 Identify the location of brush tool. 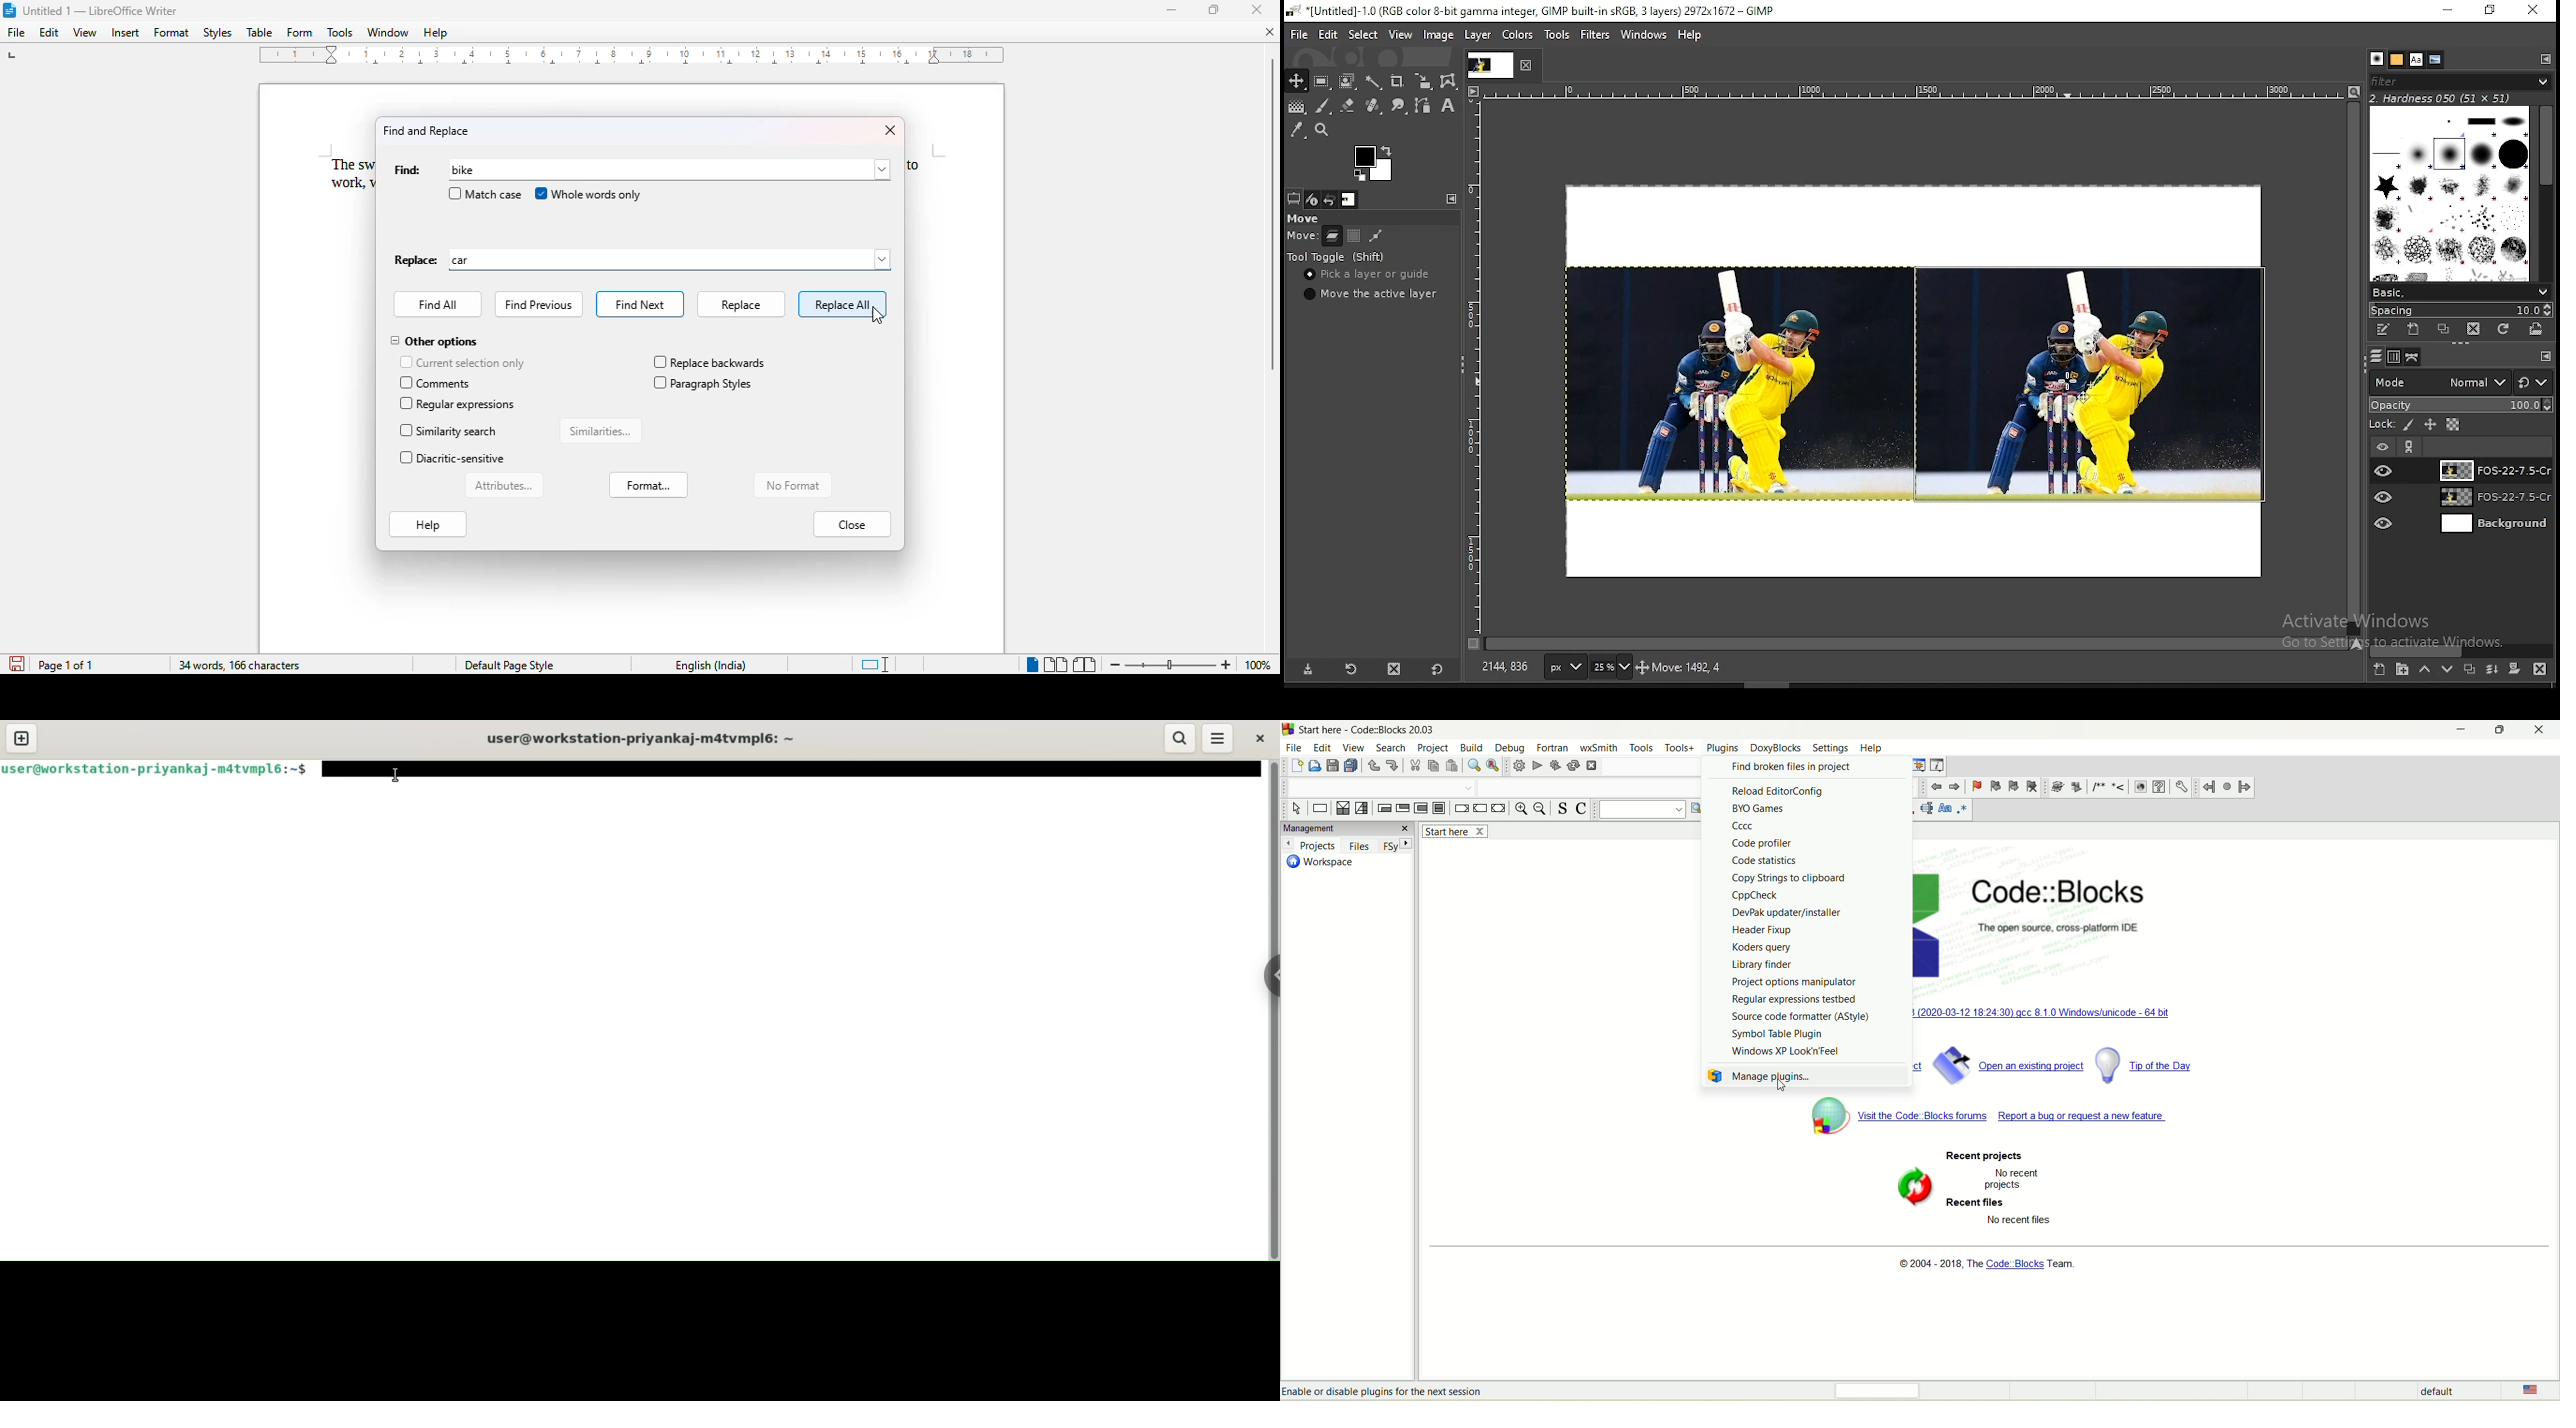
(1323, 106).